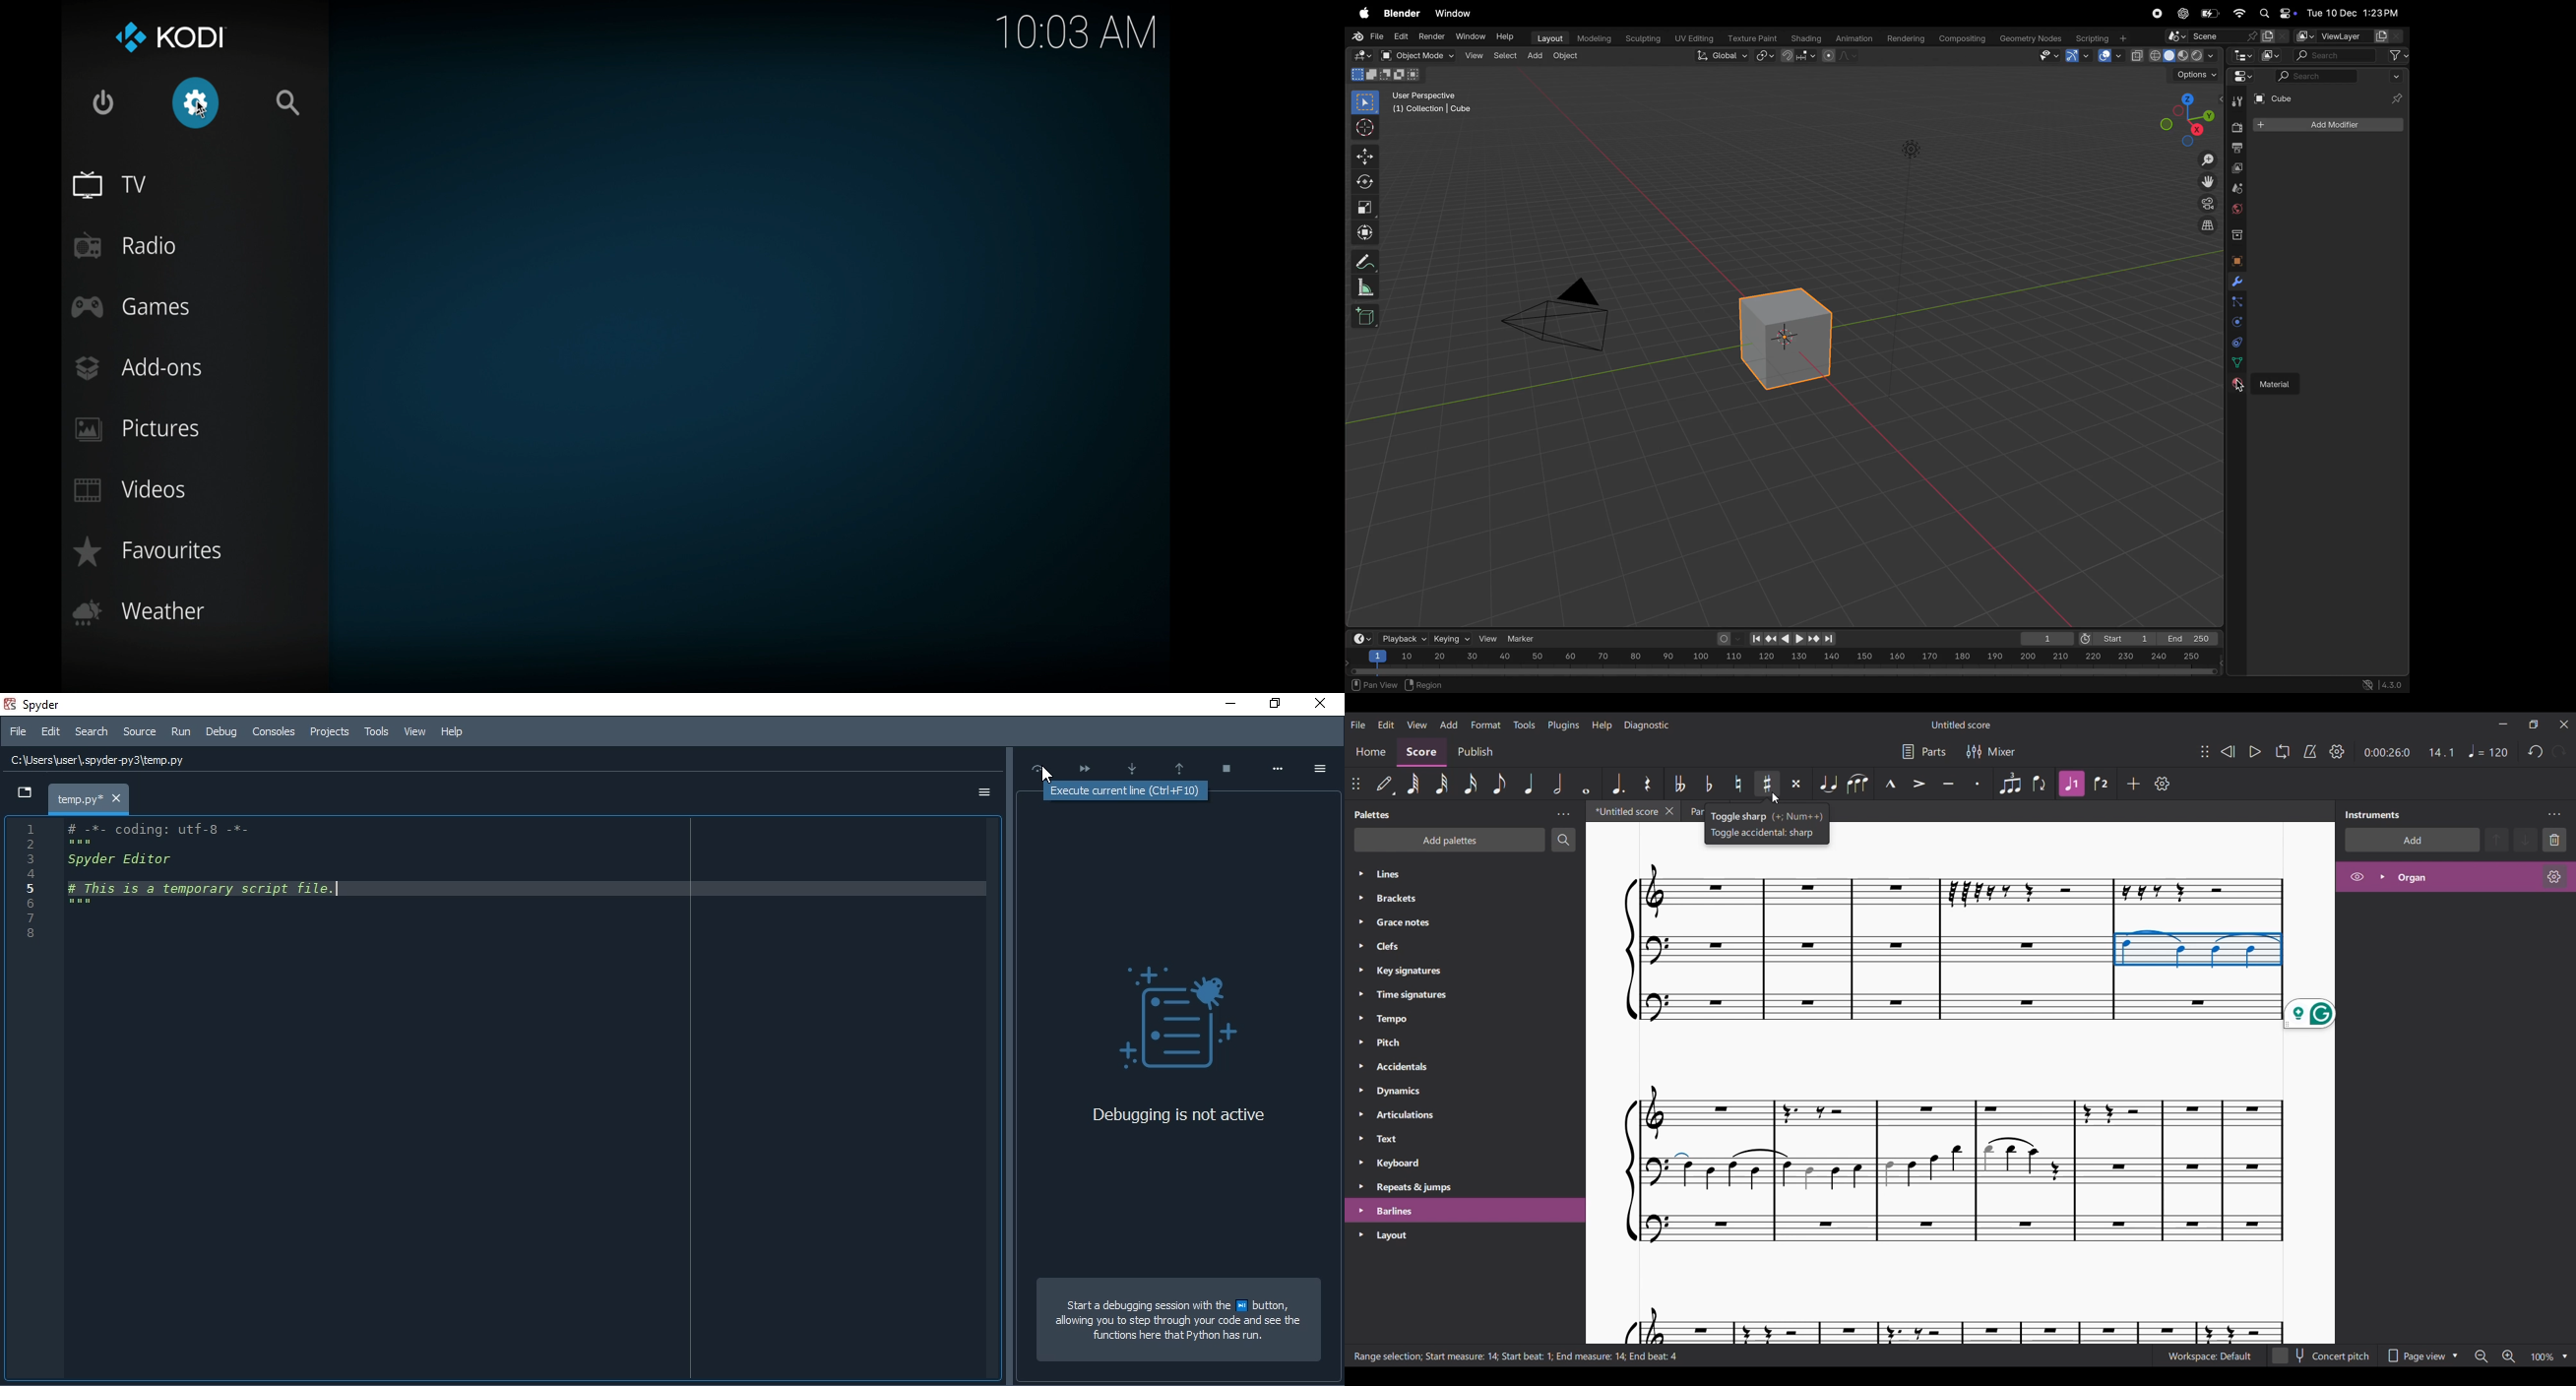  Describe the element at coordinates (1360, 638) in the screenshot. I see `time` at that location.